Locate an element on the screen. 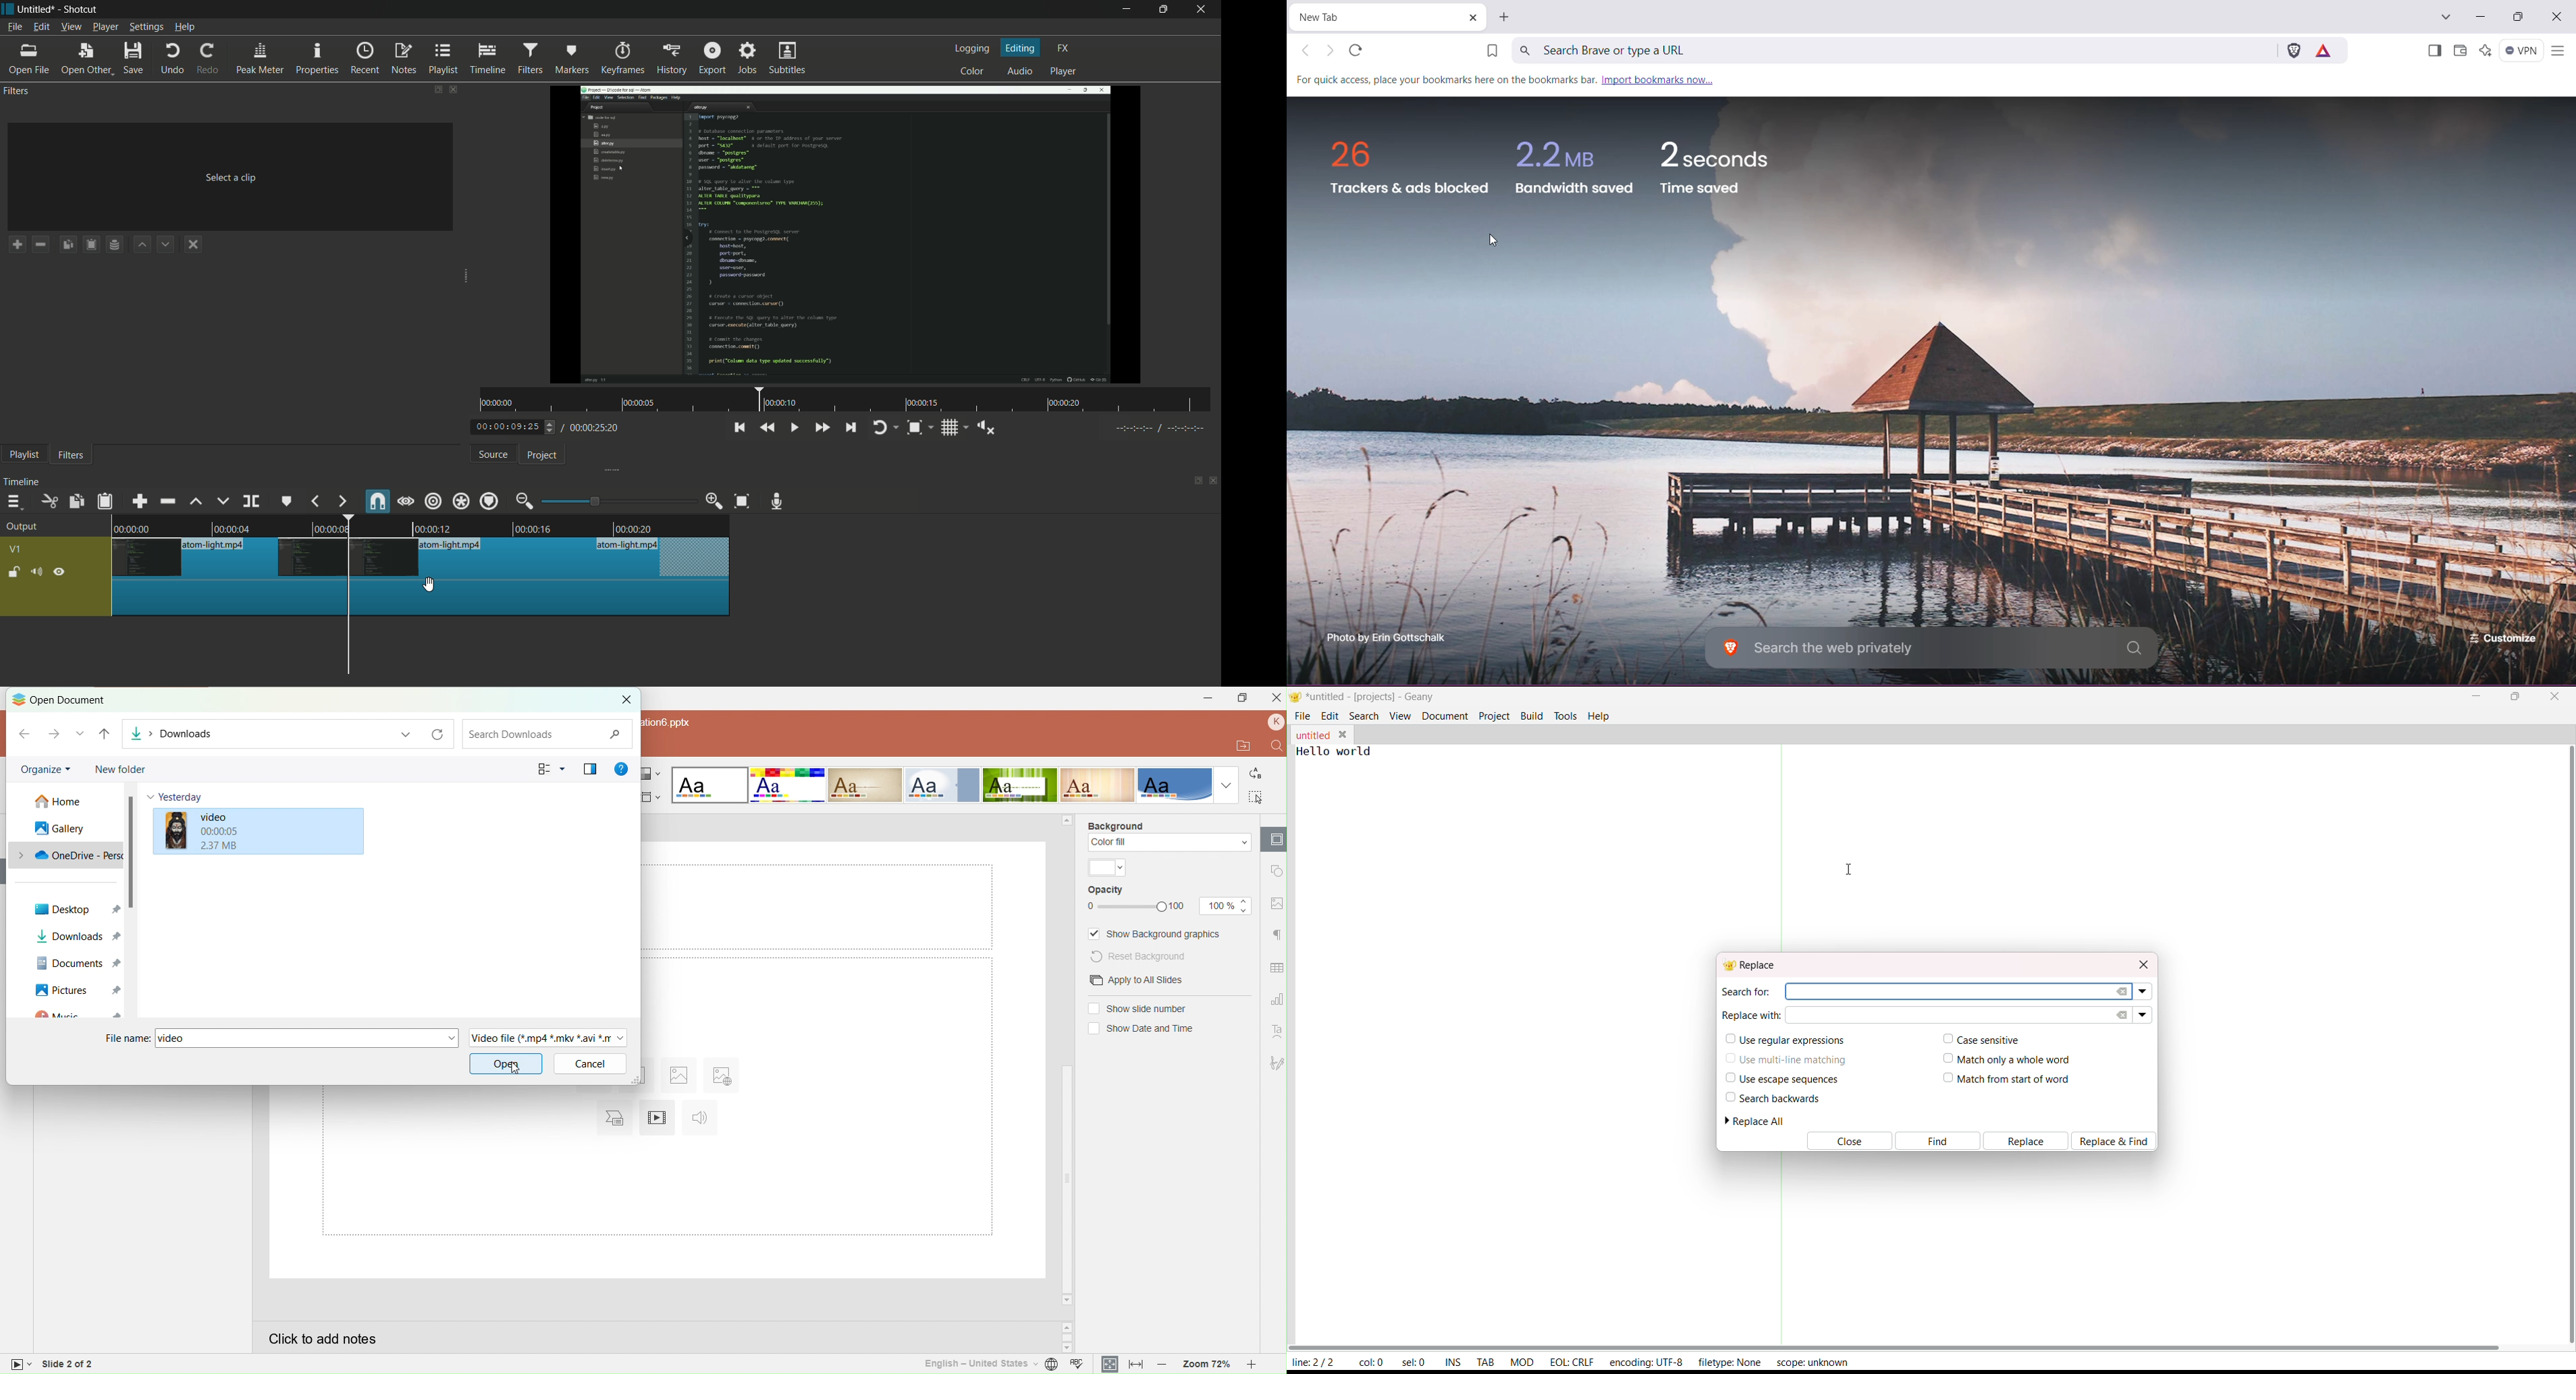  OneDrive personal is located at coordinates (66, 855).